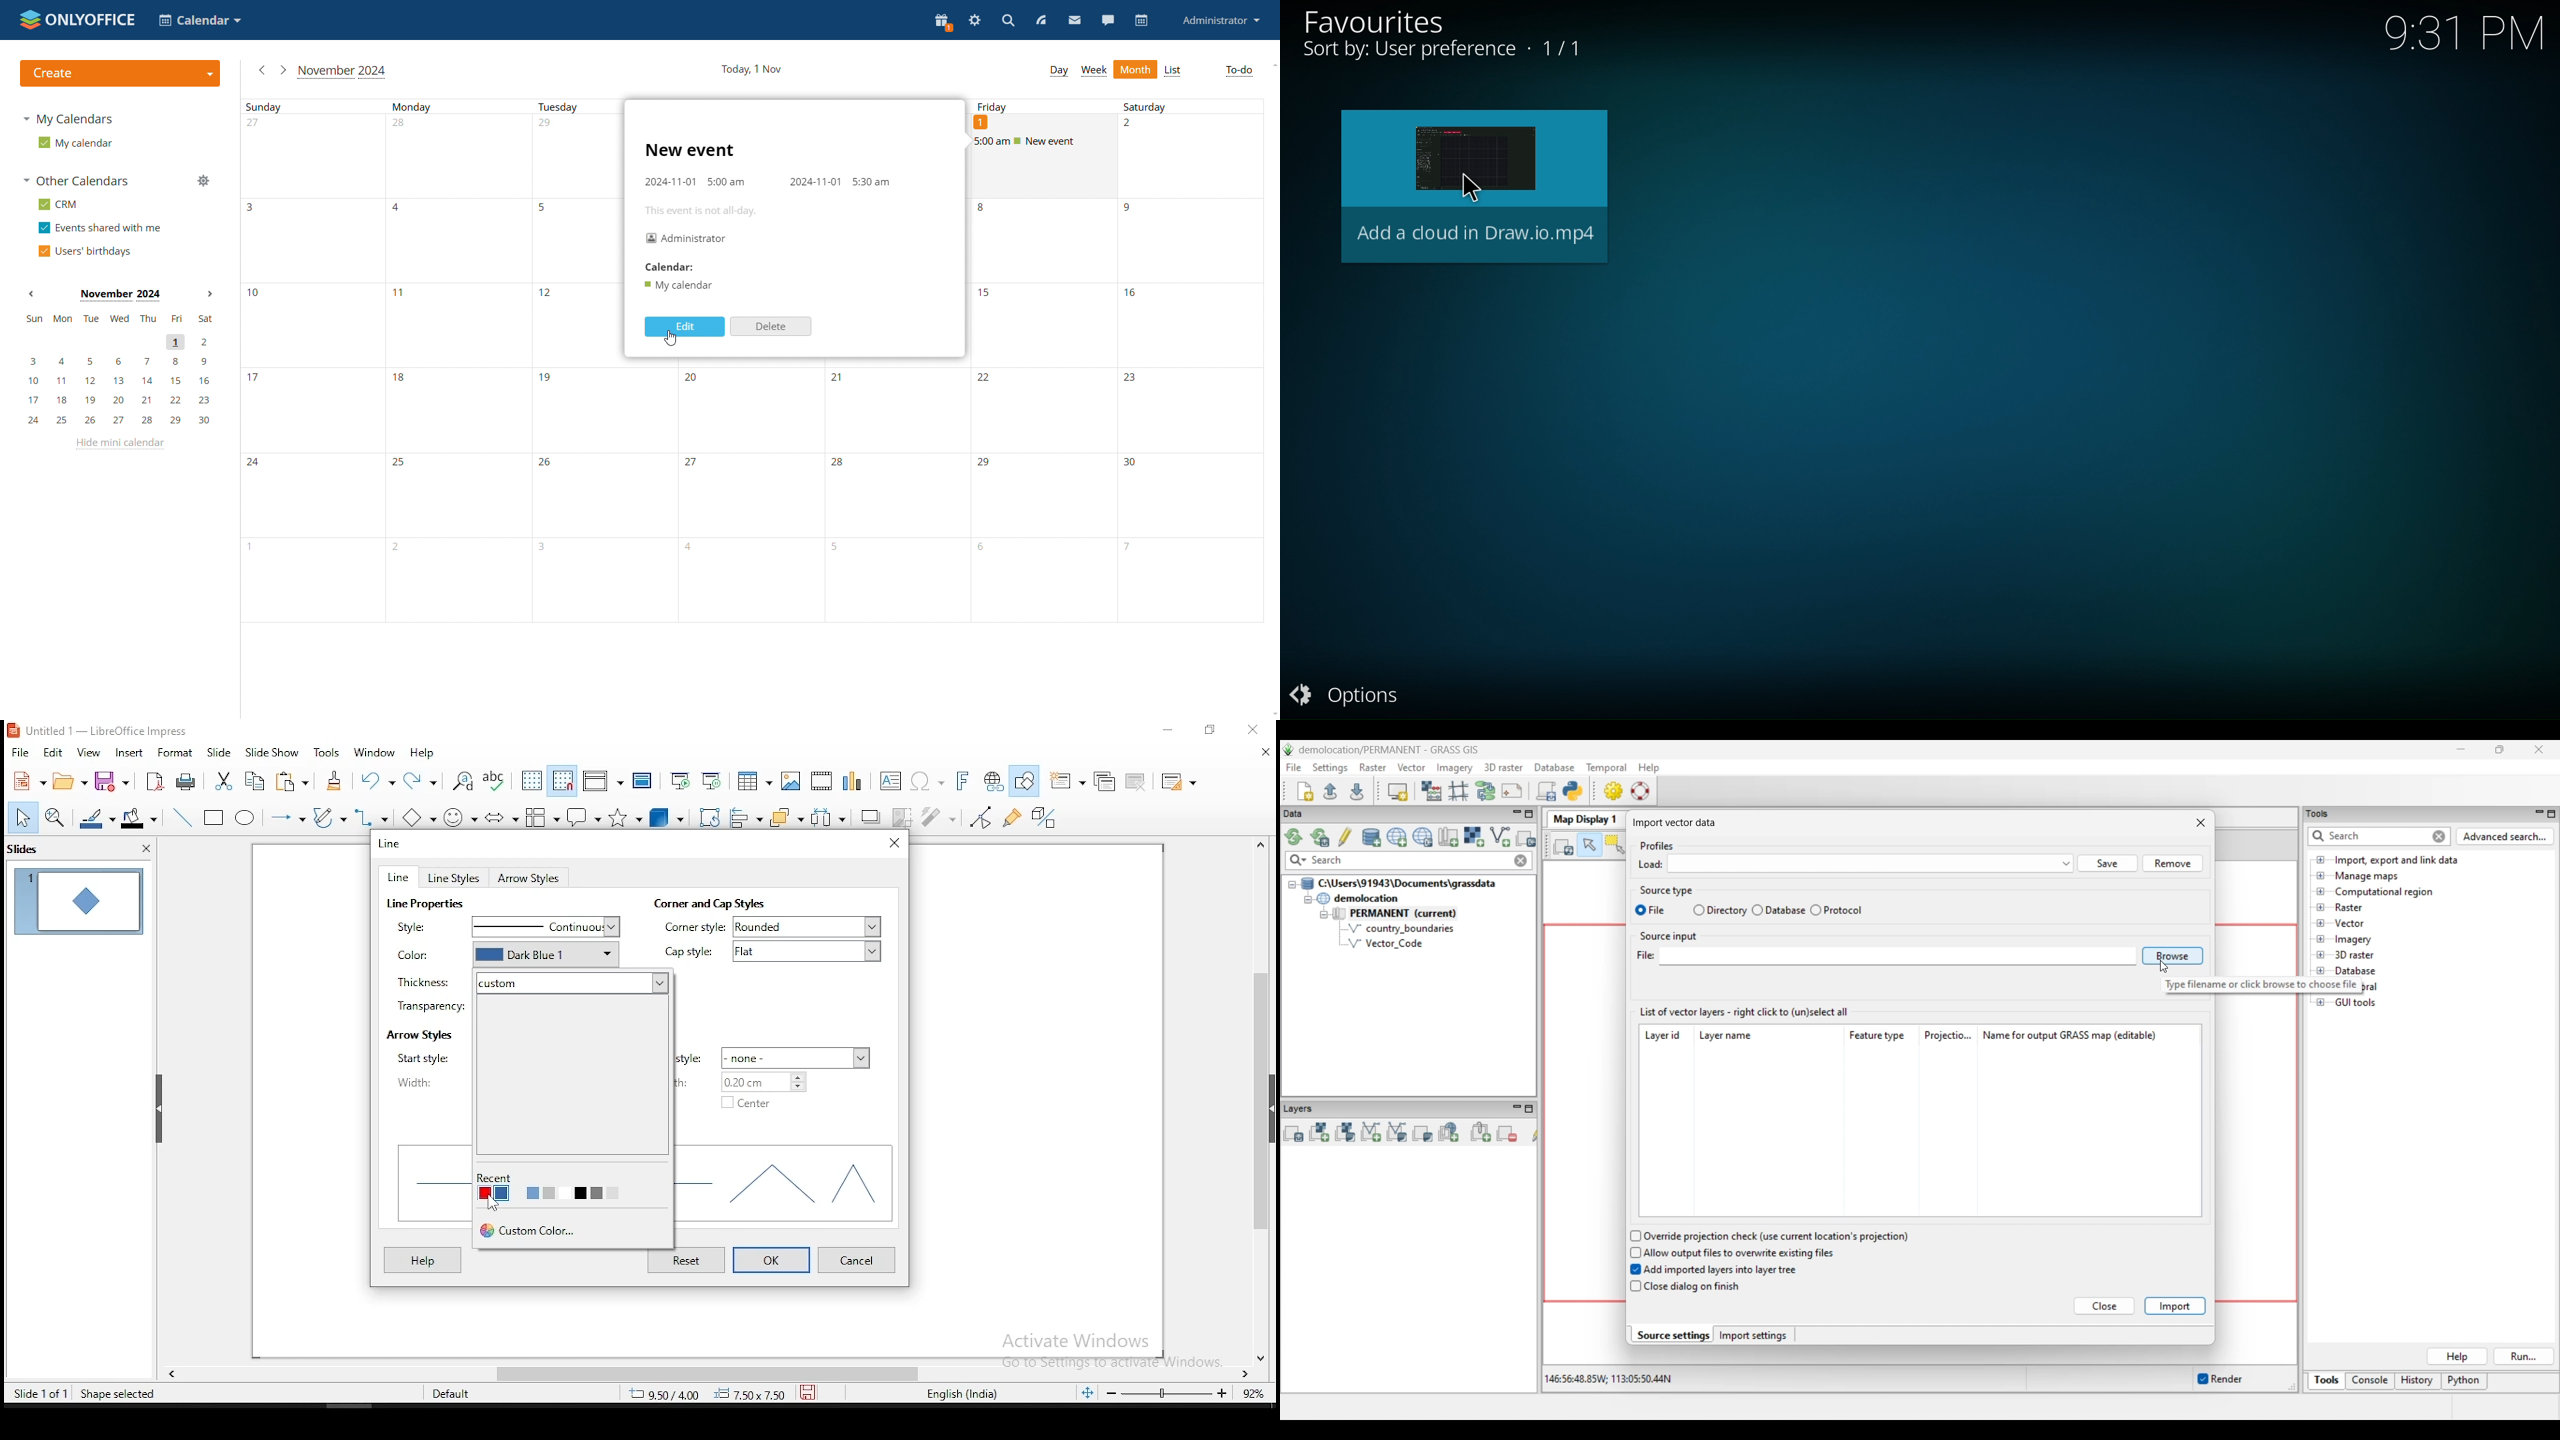 The height and width of the screenshot is (1456, 2576). Describe the element at coordinates (686, 238) in the screenshot. I see `event host` at that location.